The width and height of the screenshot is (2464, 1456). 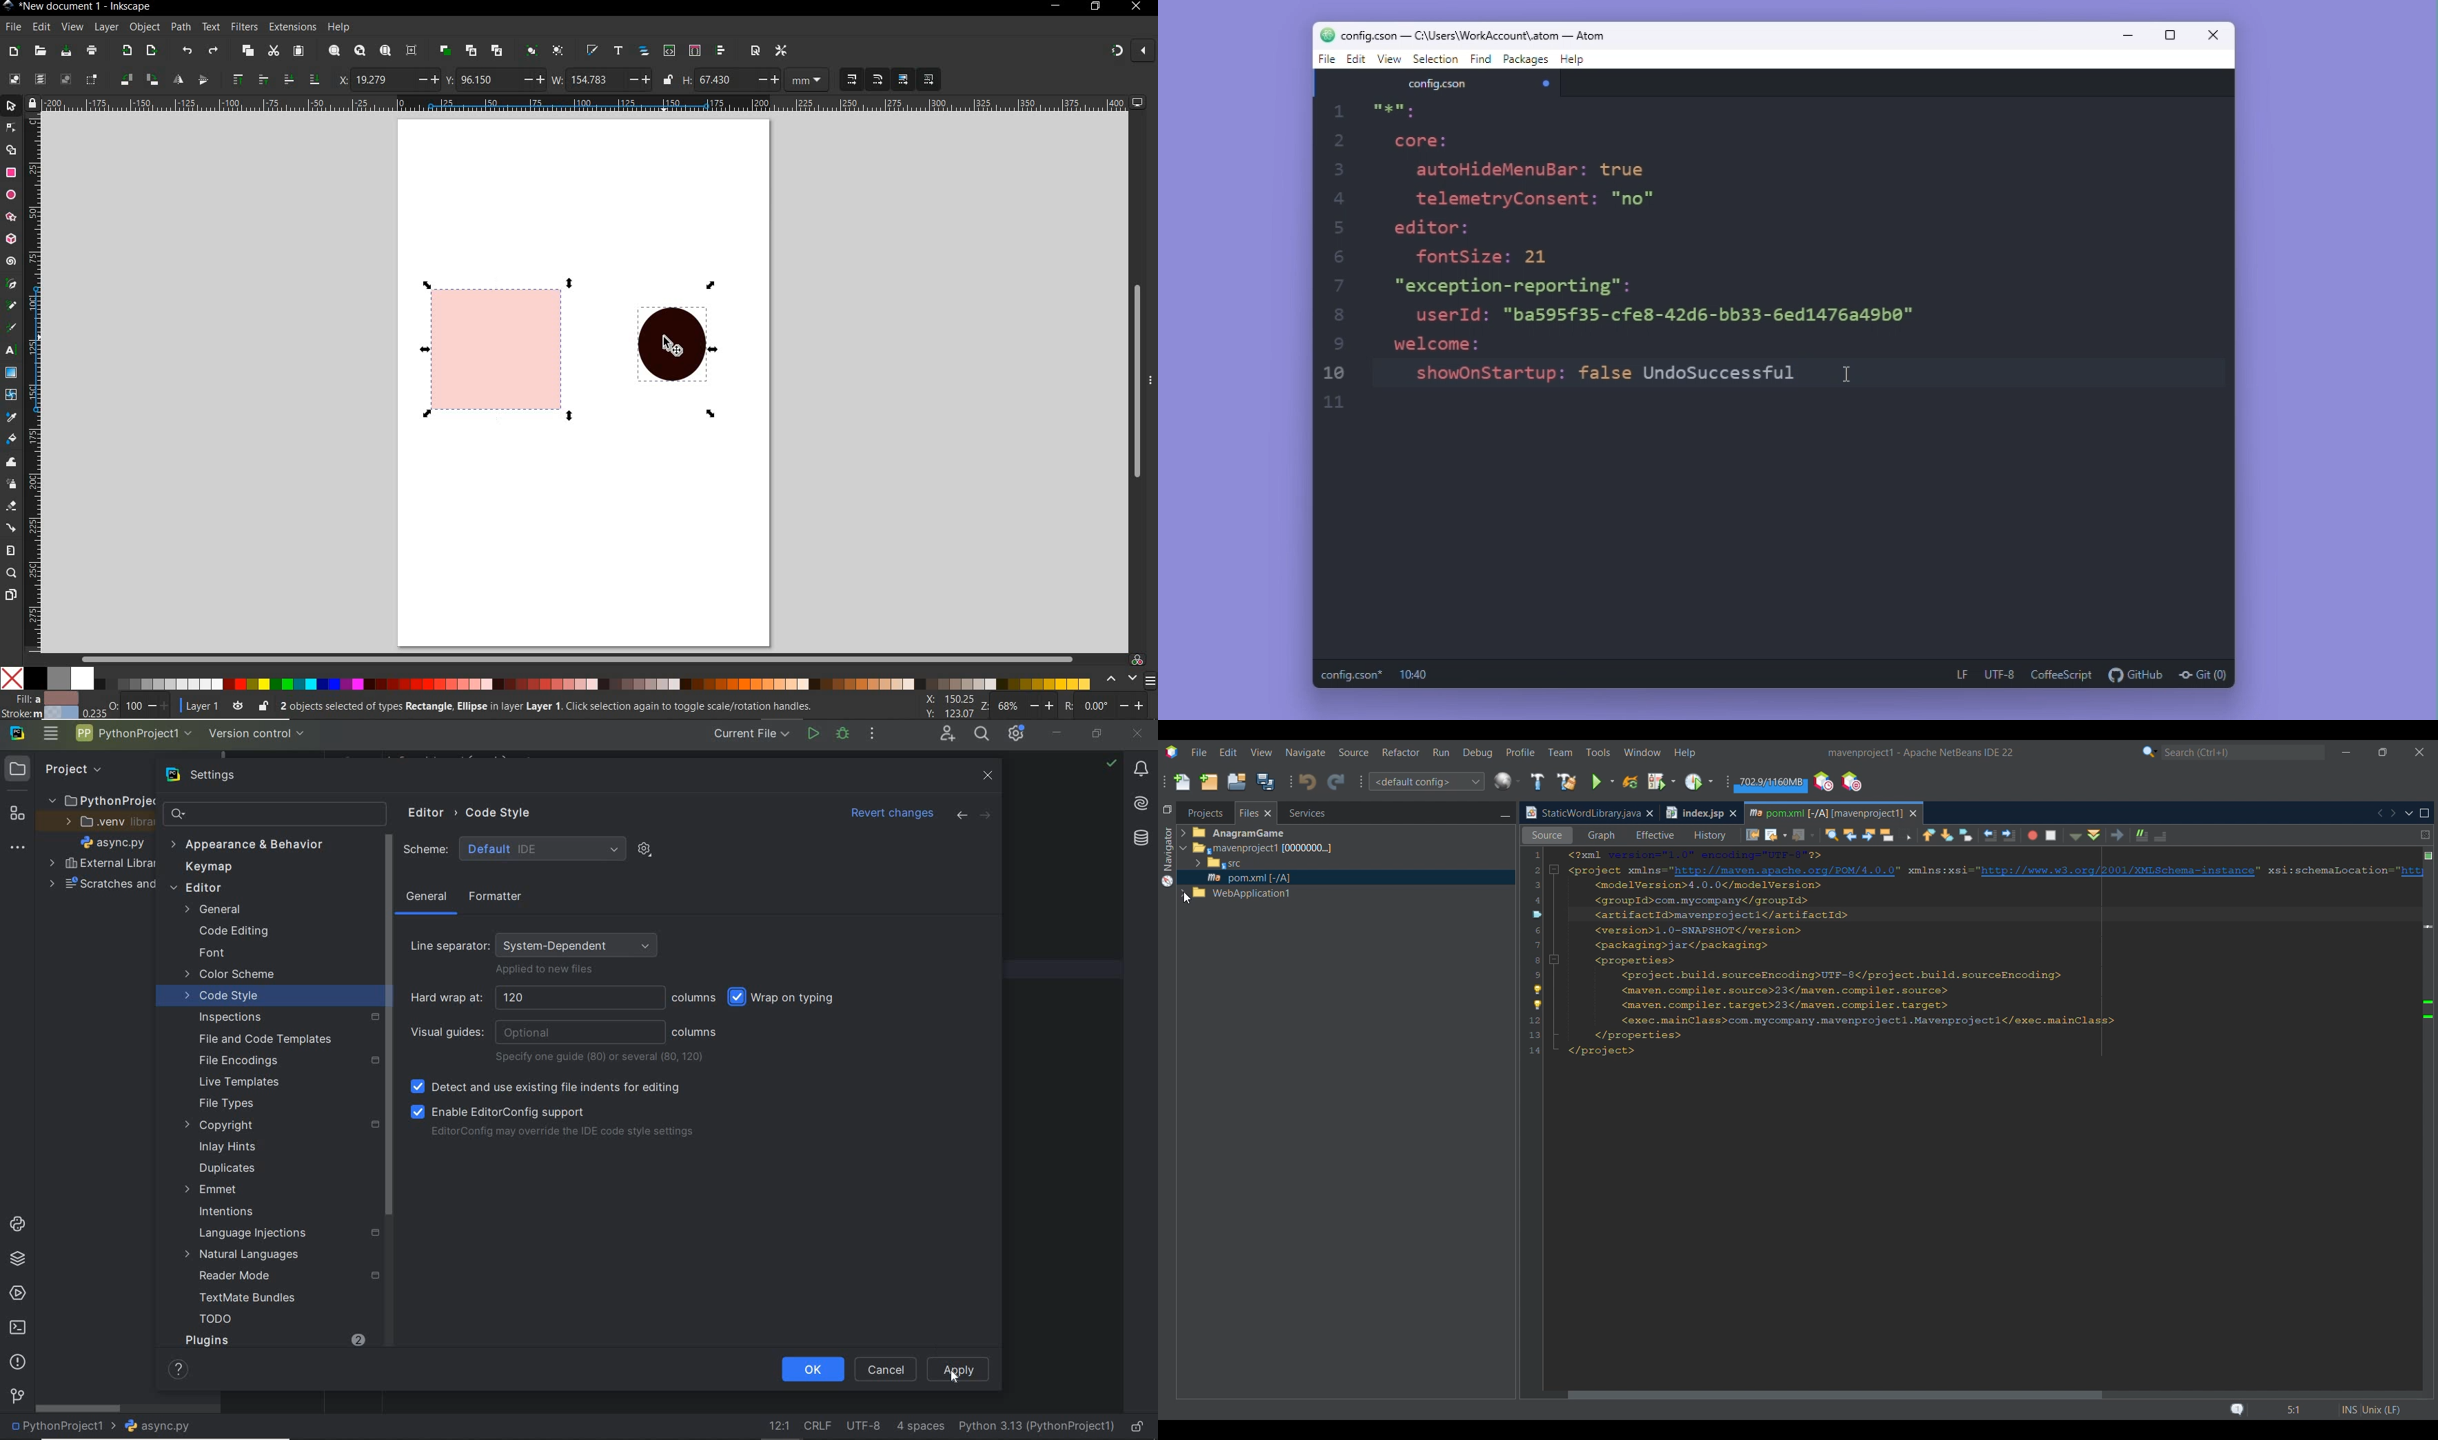 I want to click on close, so click(x=1135, y=7).